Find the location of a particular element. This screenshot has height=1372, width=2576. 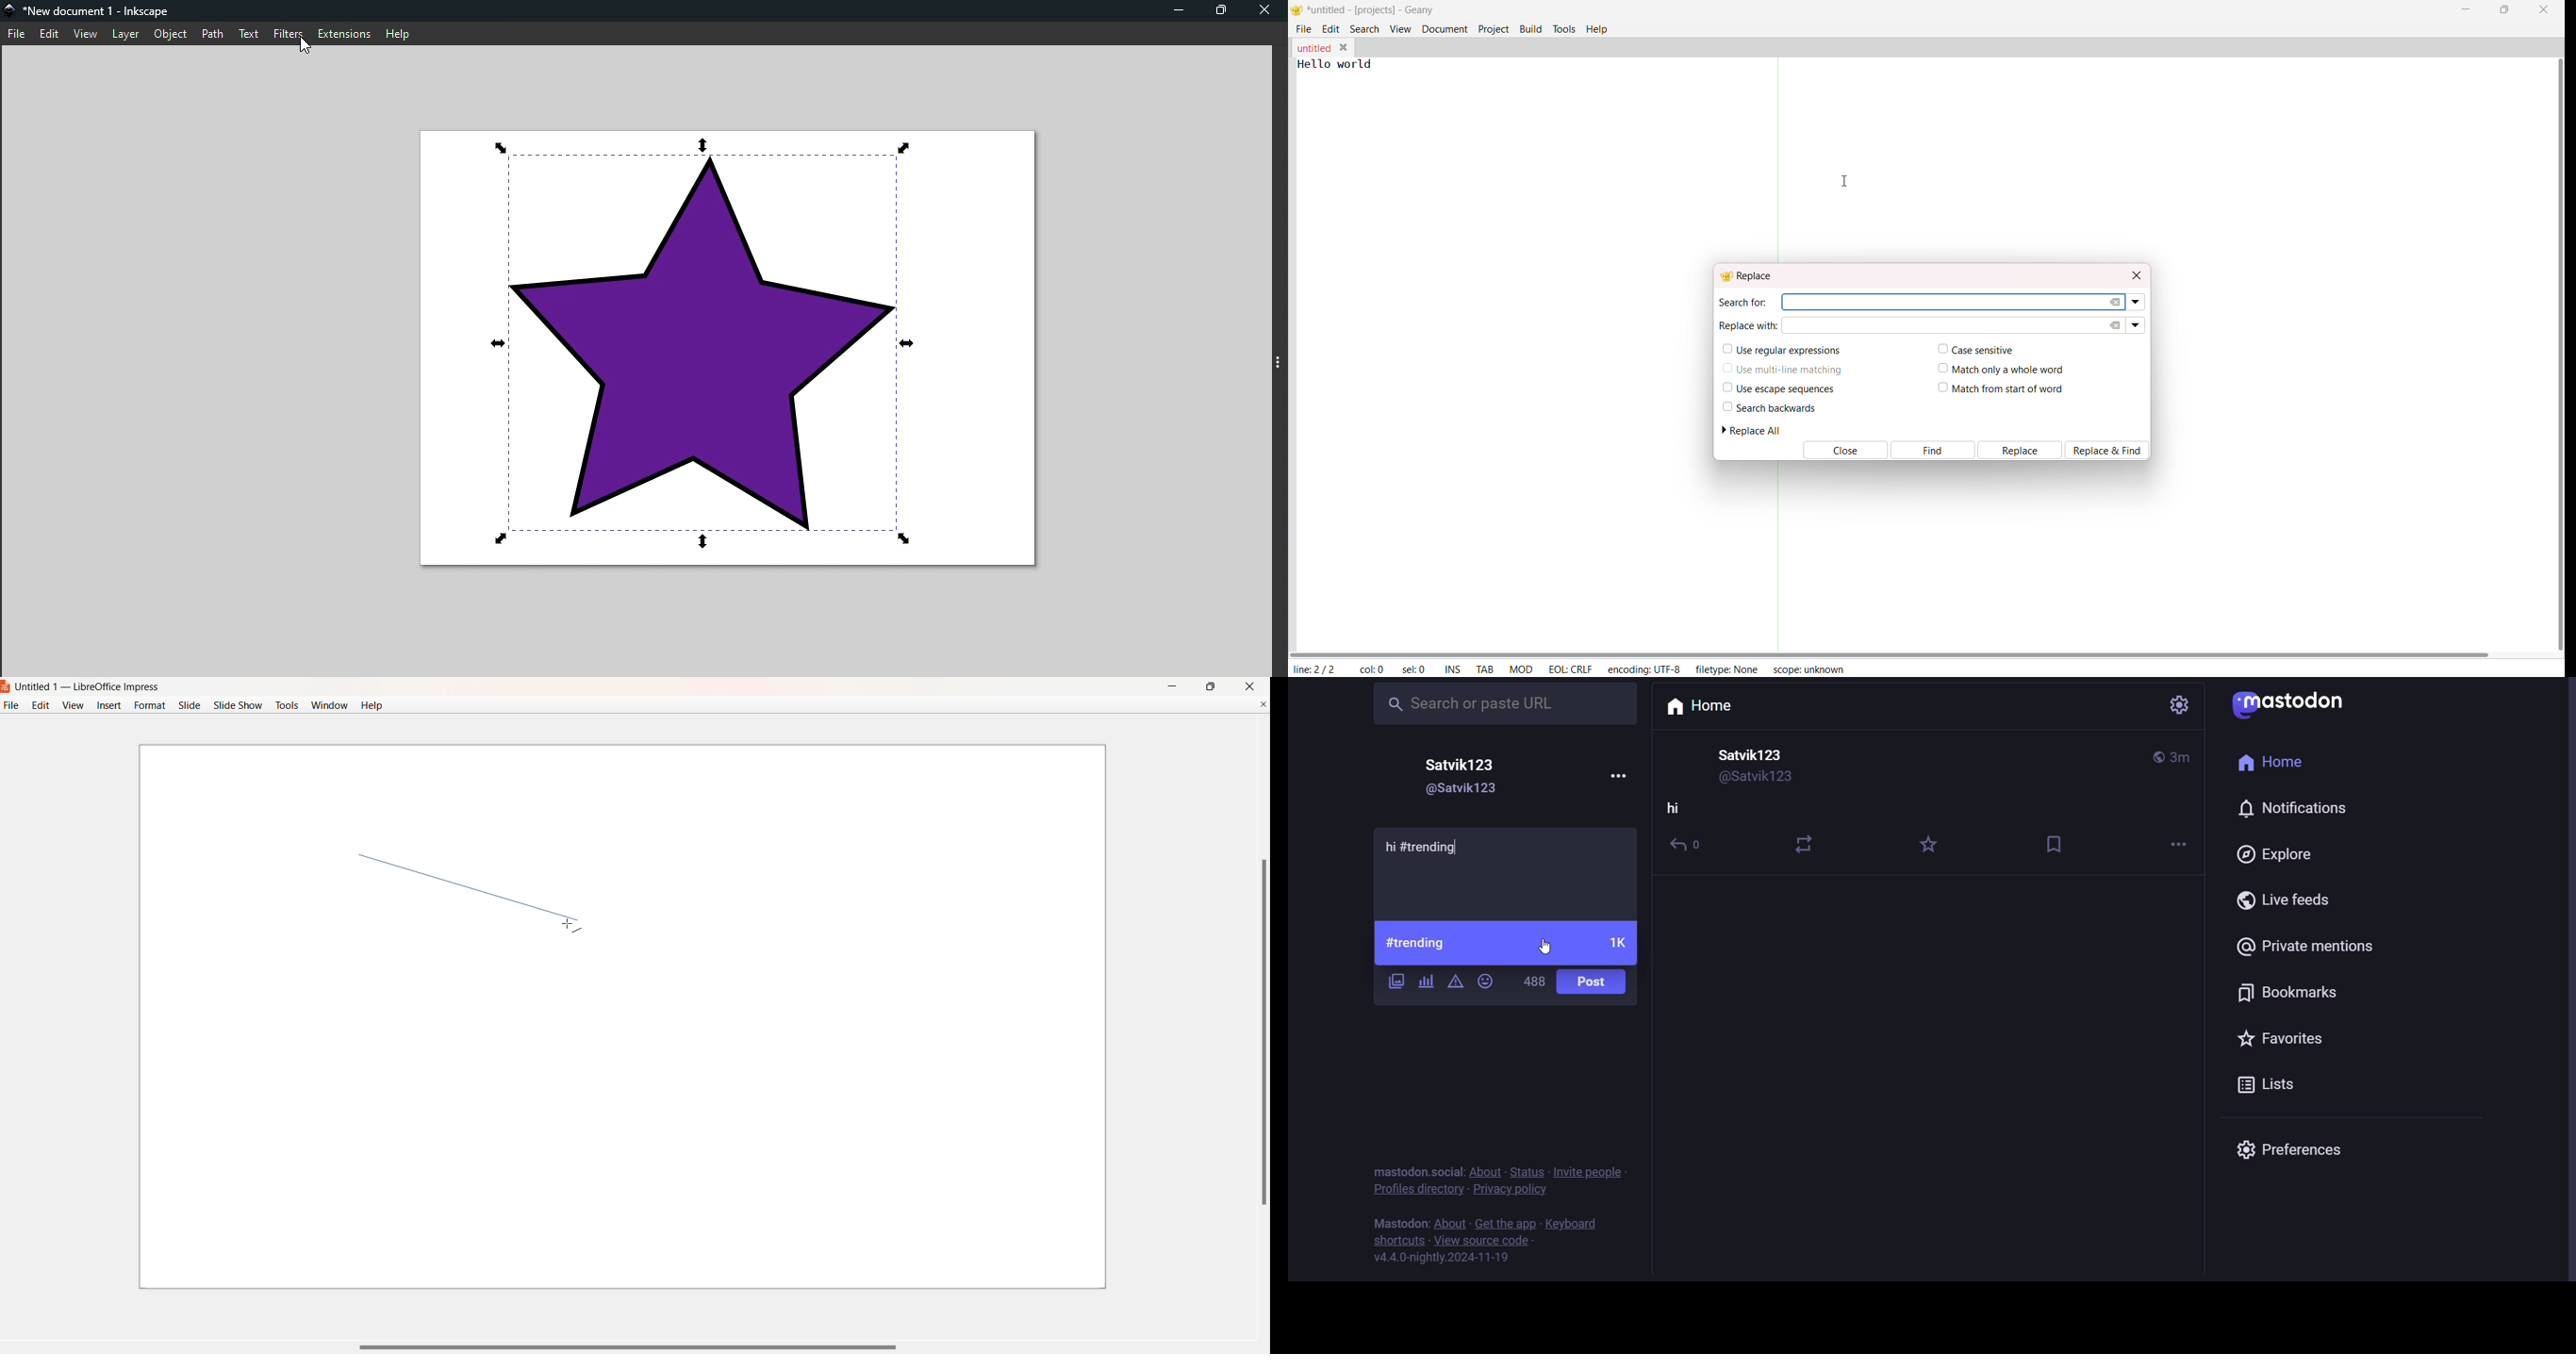

hi #trending is located at coordinates (1433, 847).